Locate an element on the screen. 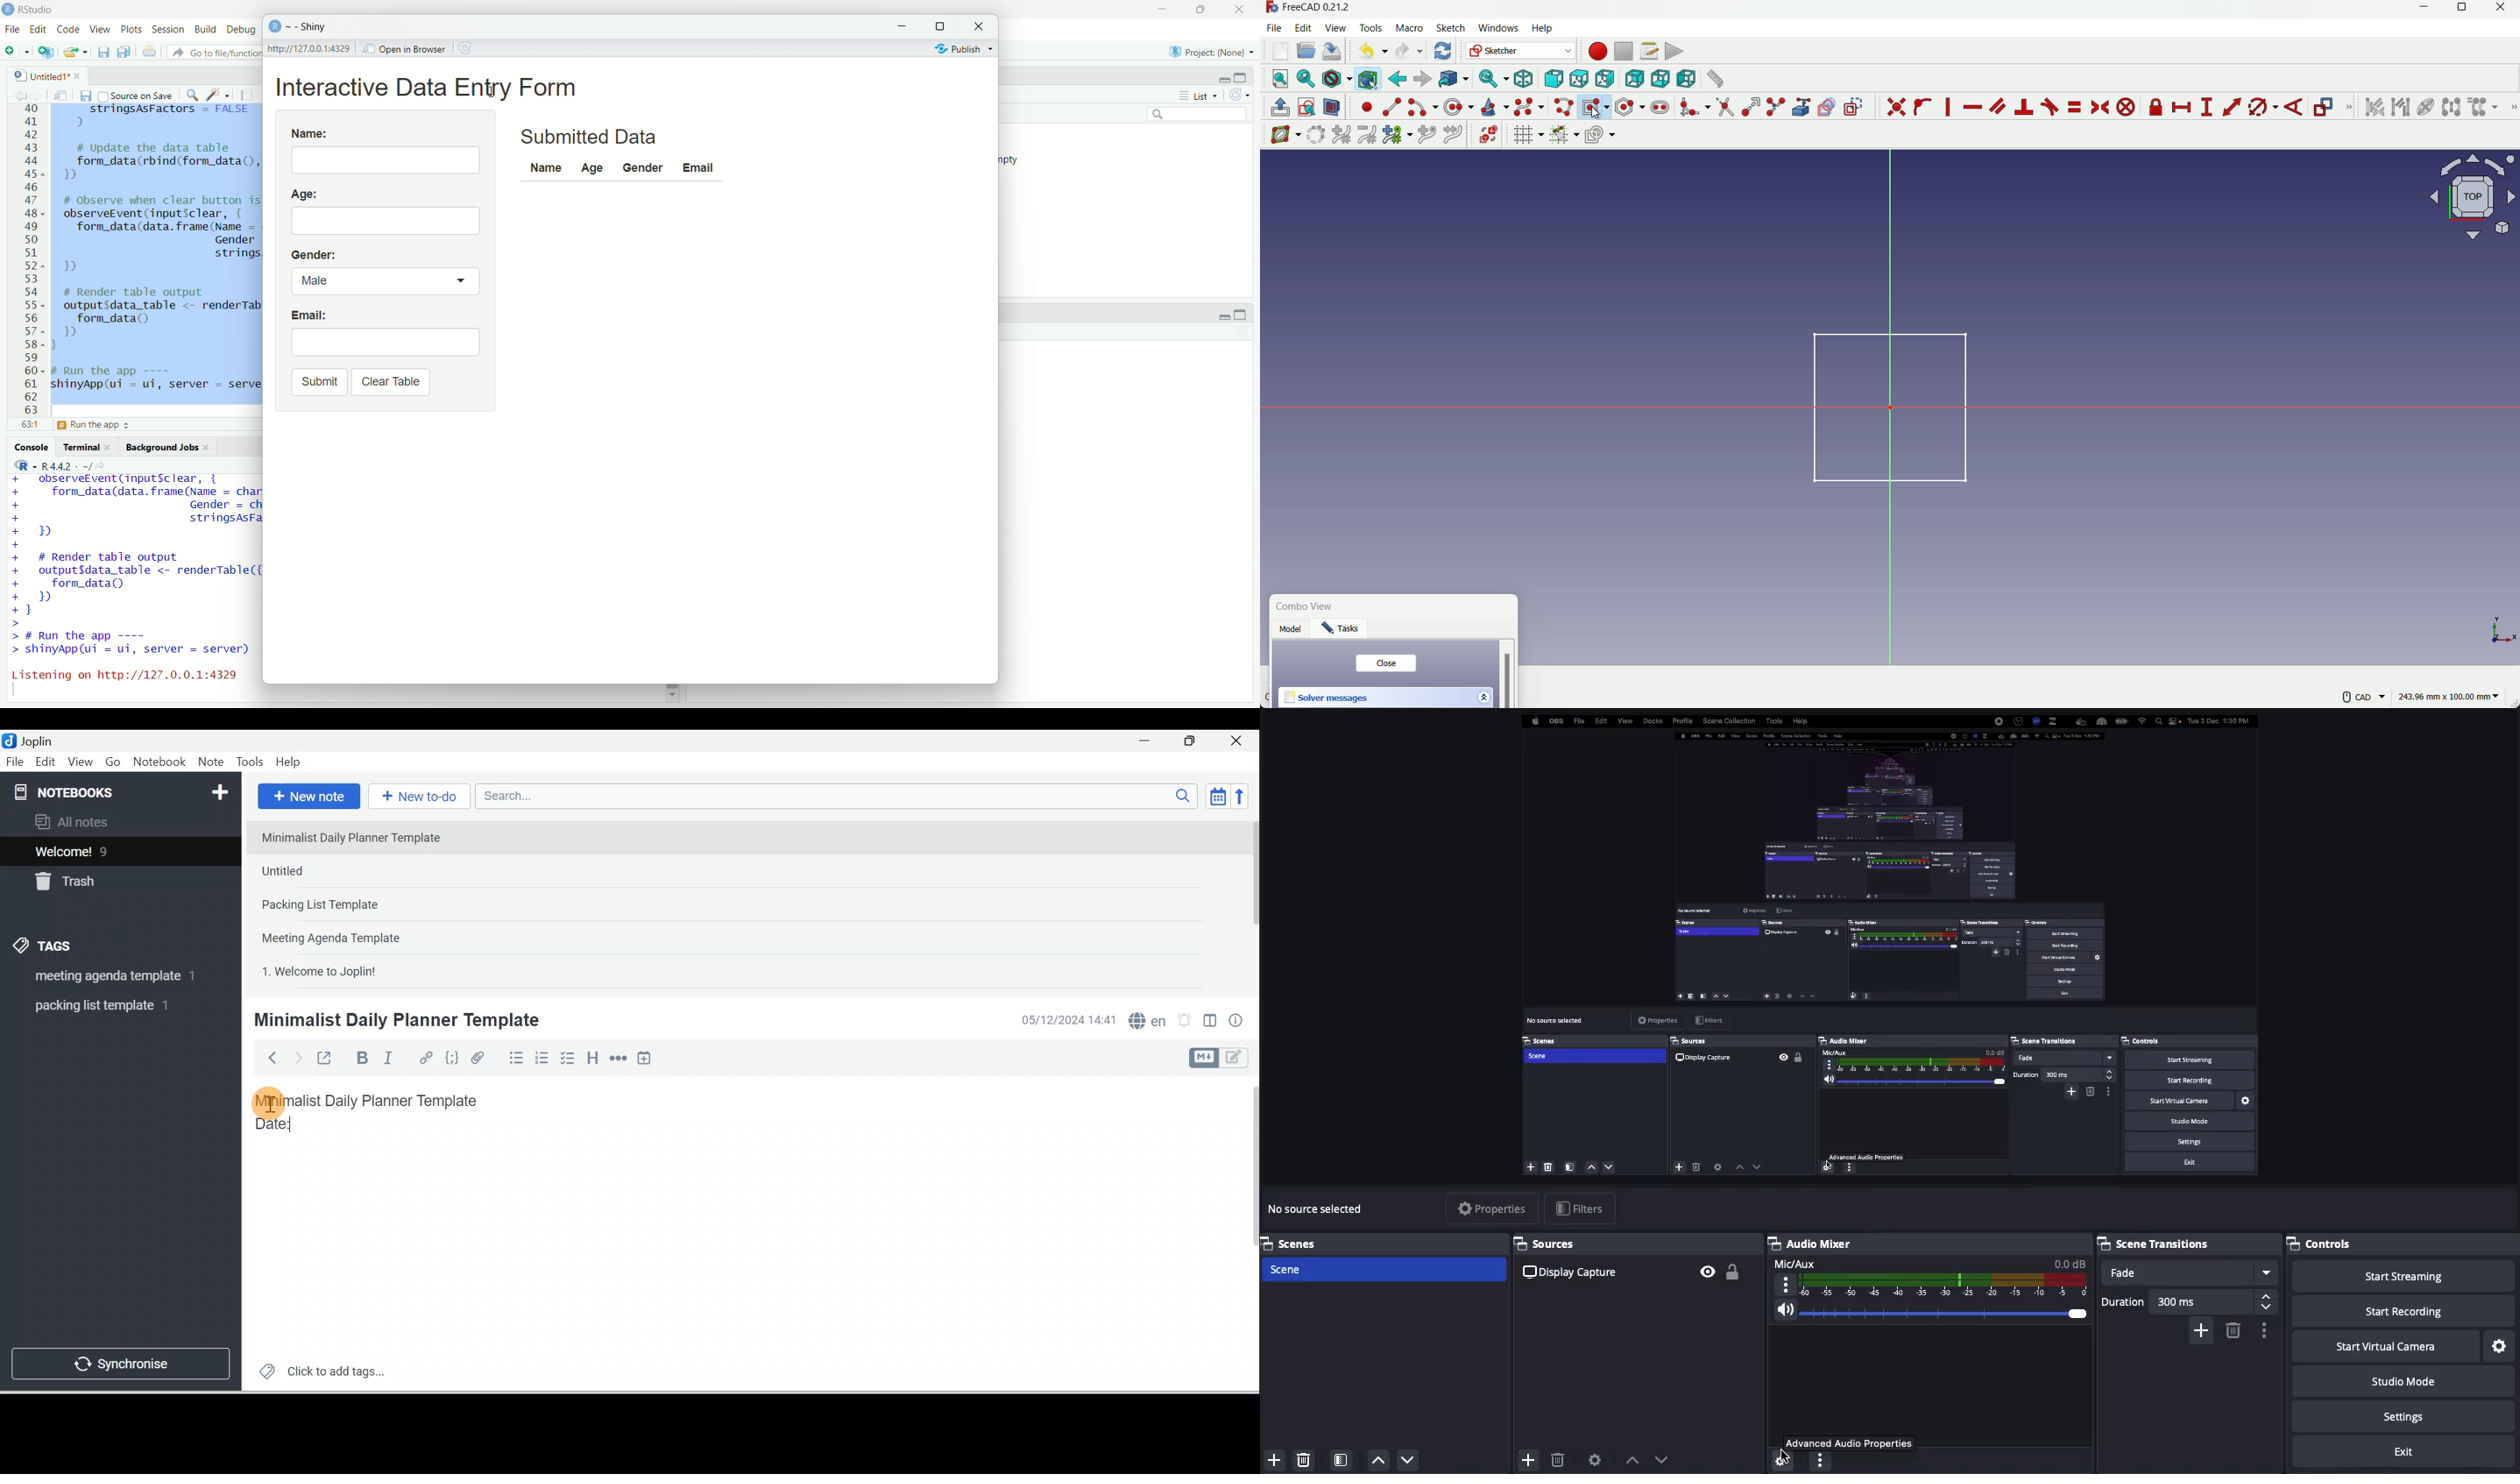  input field for email is located at coordinates (385, 342).